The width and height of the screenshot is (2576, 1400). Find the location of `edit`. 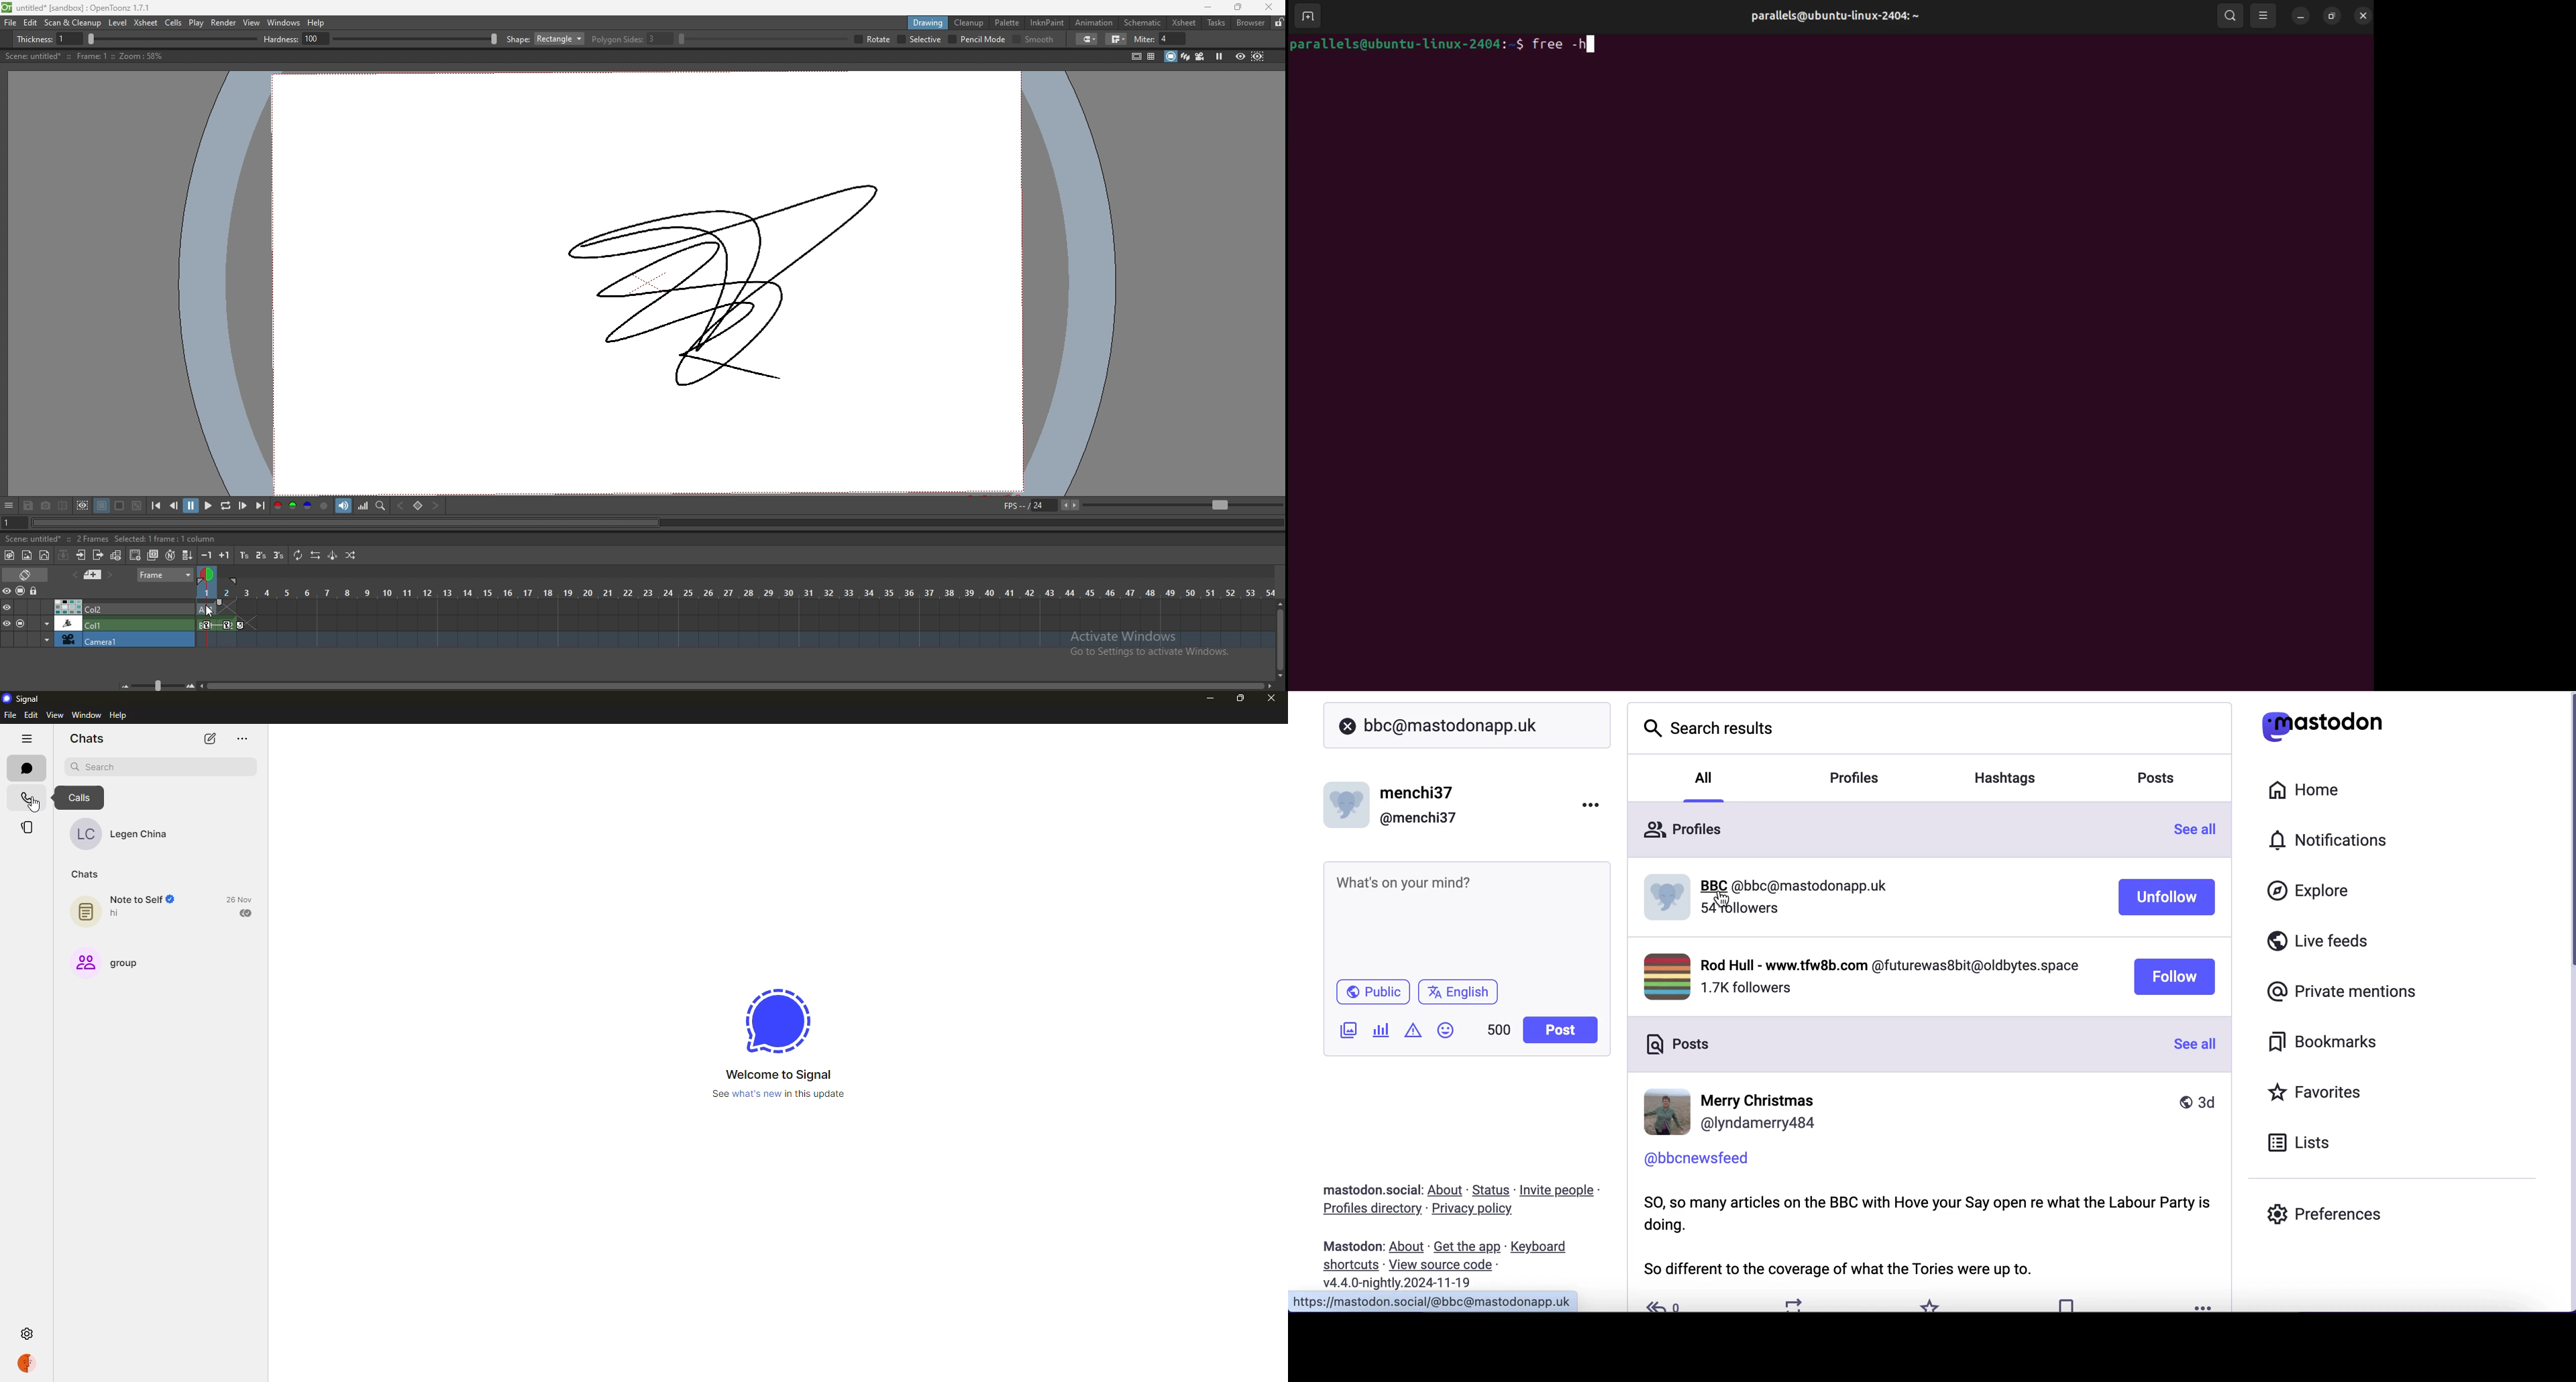

edit is located at coordinates (32, 714).